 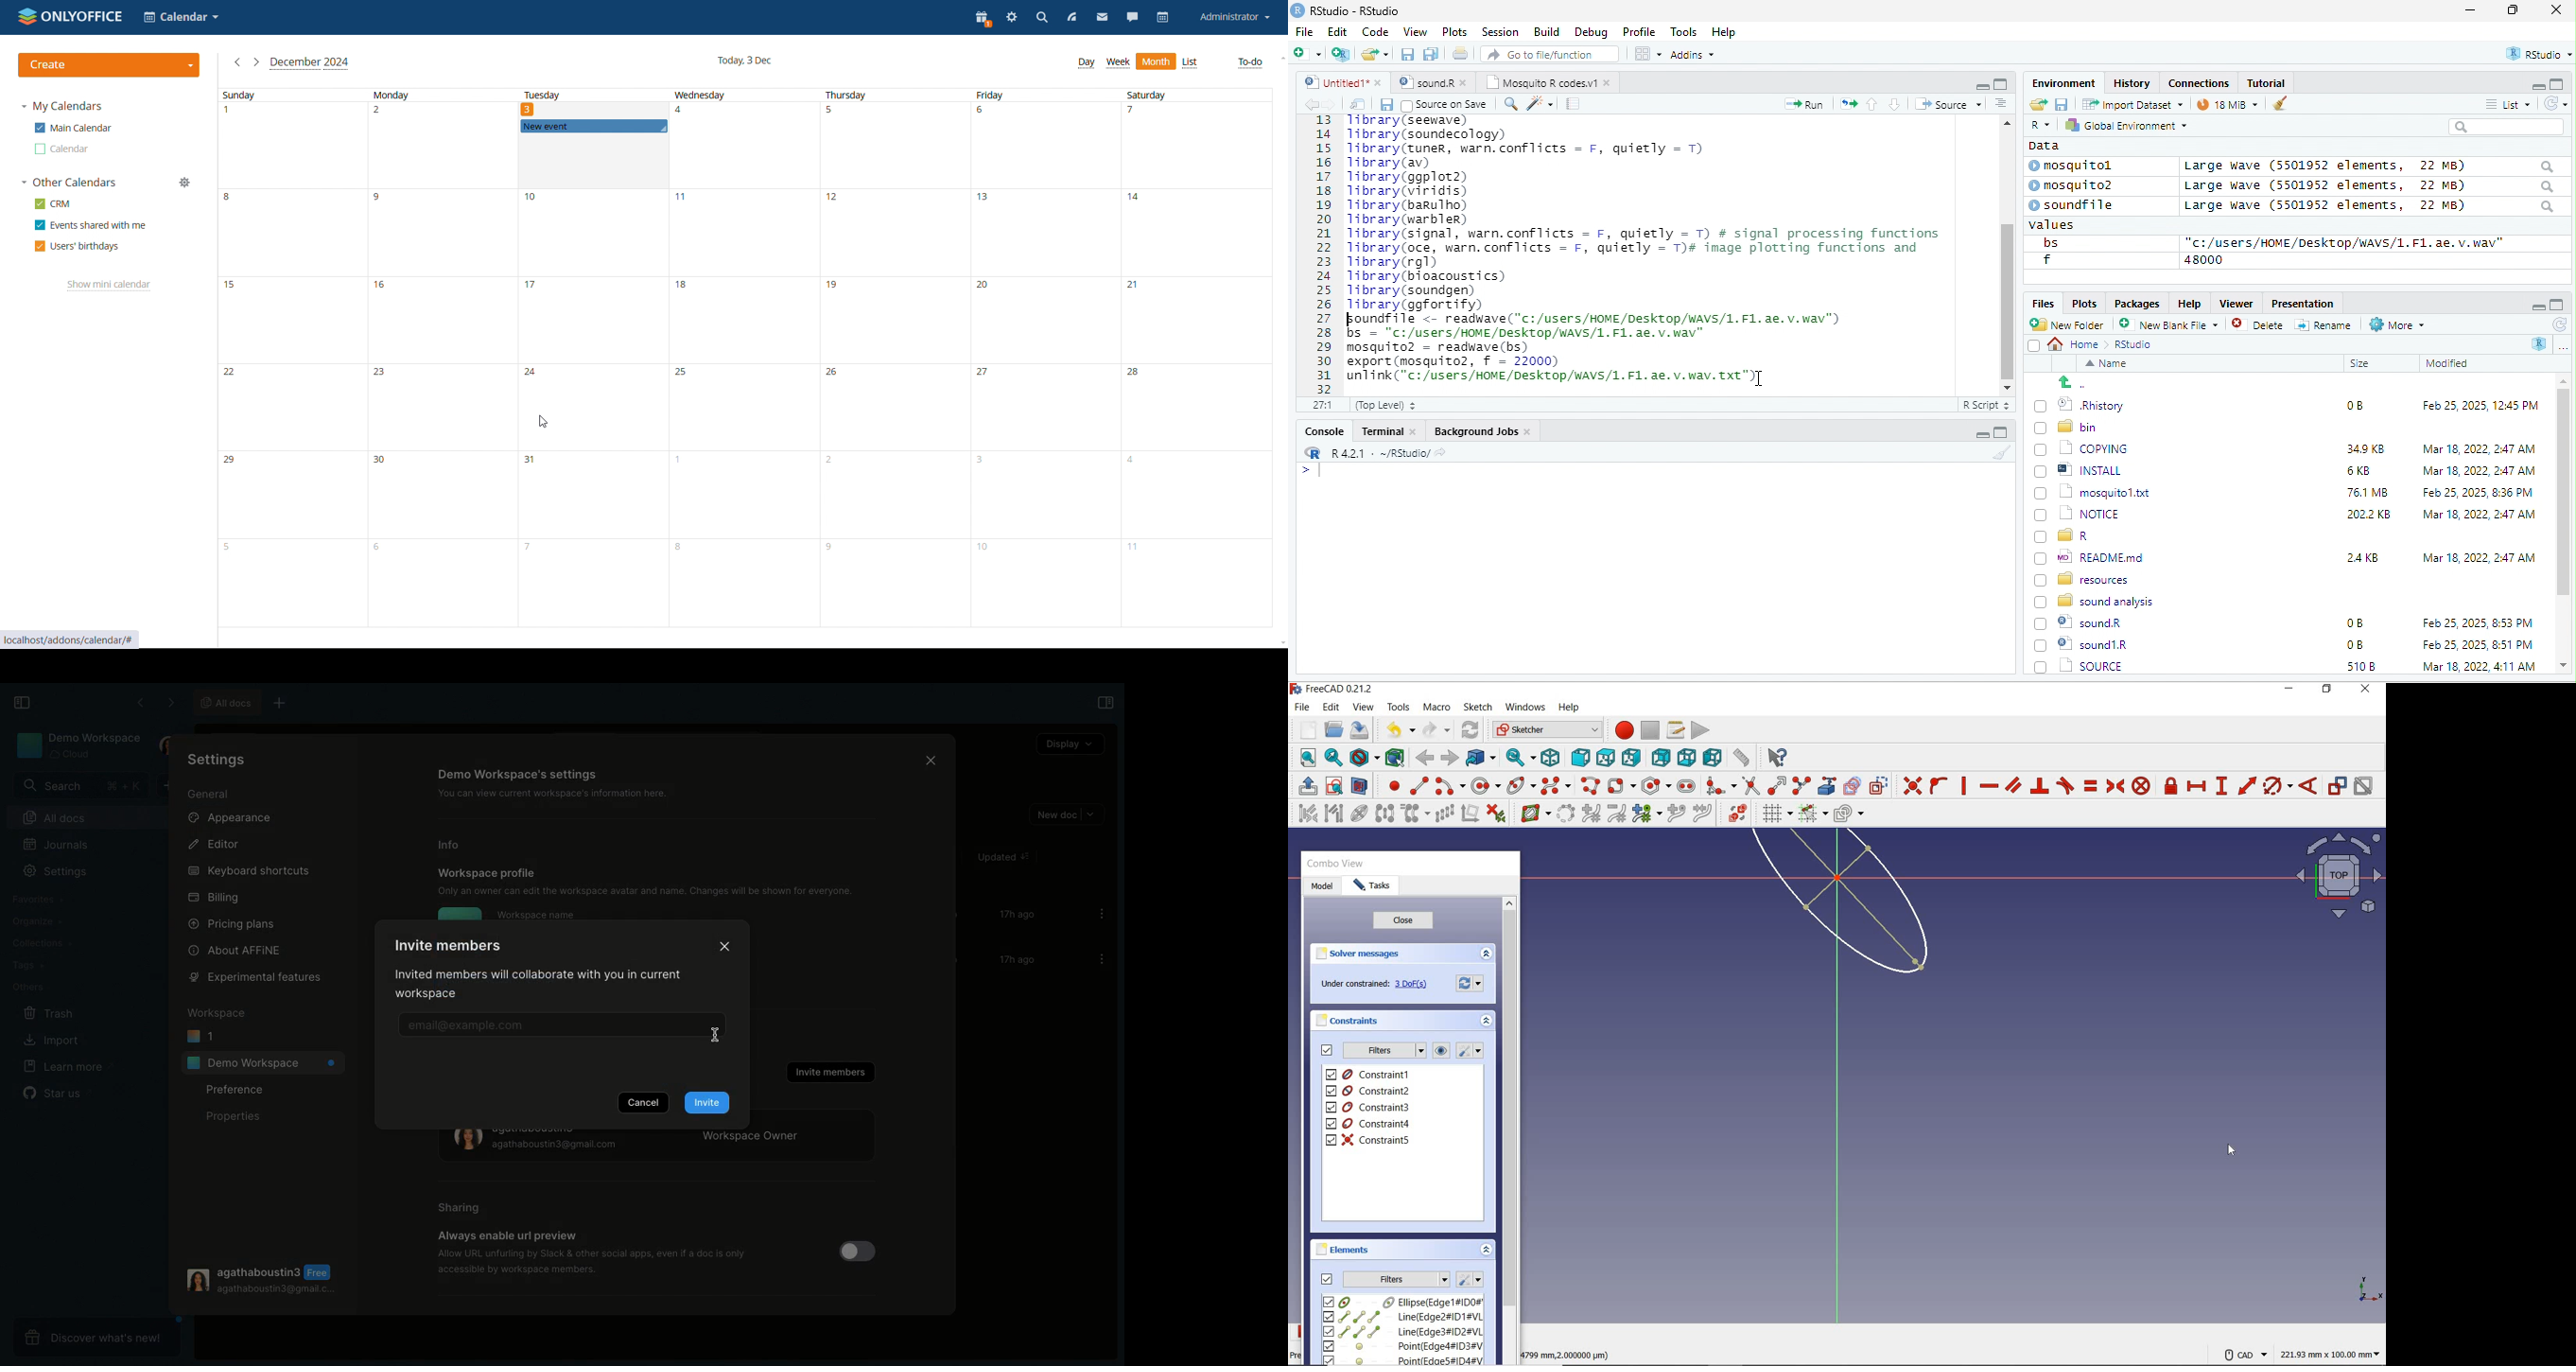 What do you see at coordinates (1501, 30) in the screenshot?
I see `Session` at bounding box center [1501, 30].